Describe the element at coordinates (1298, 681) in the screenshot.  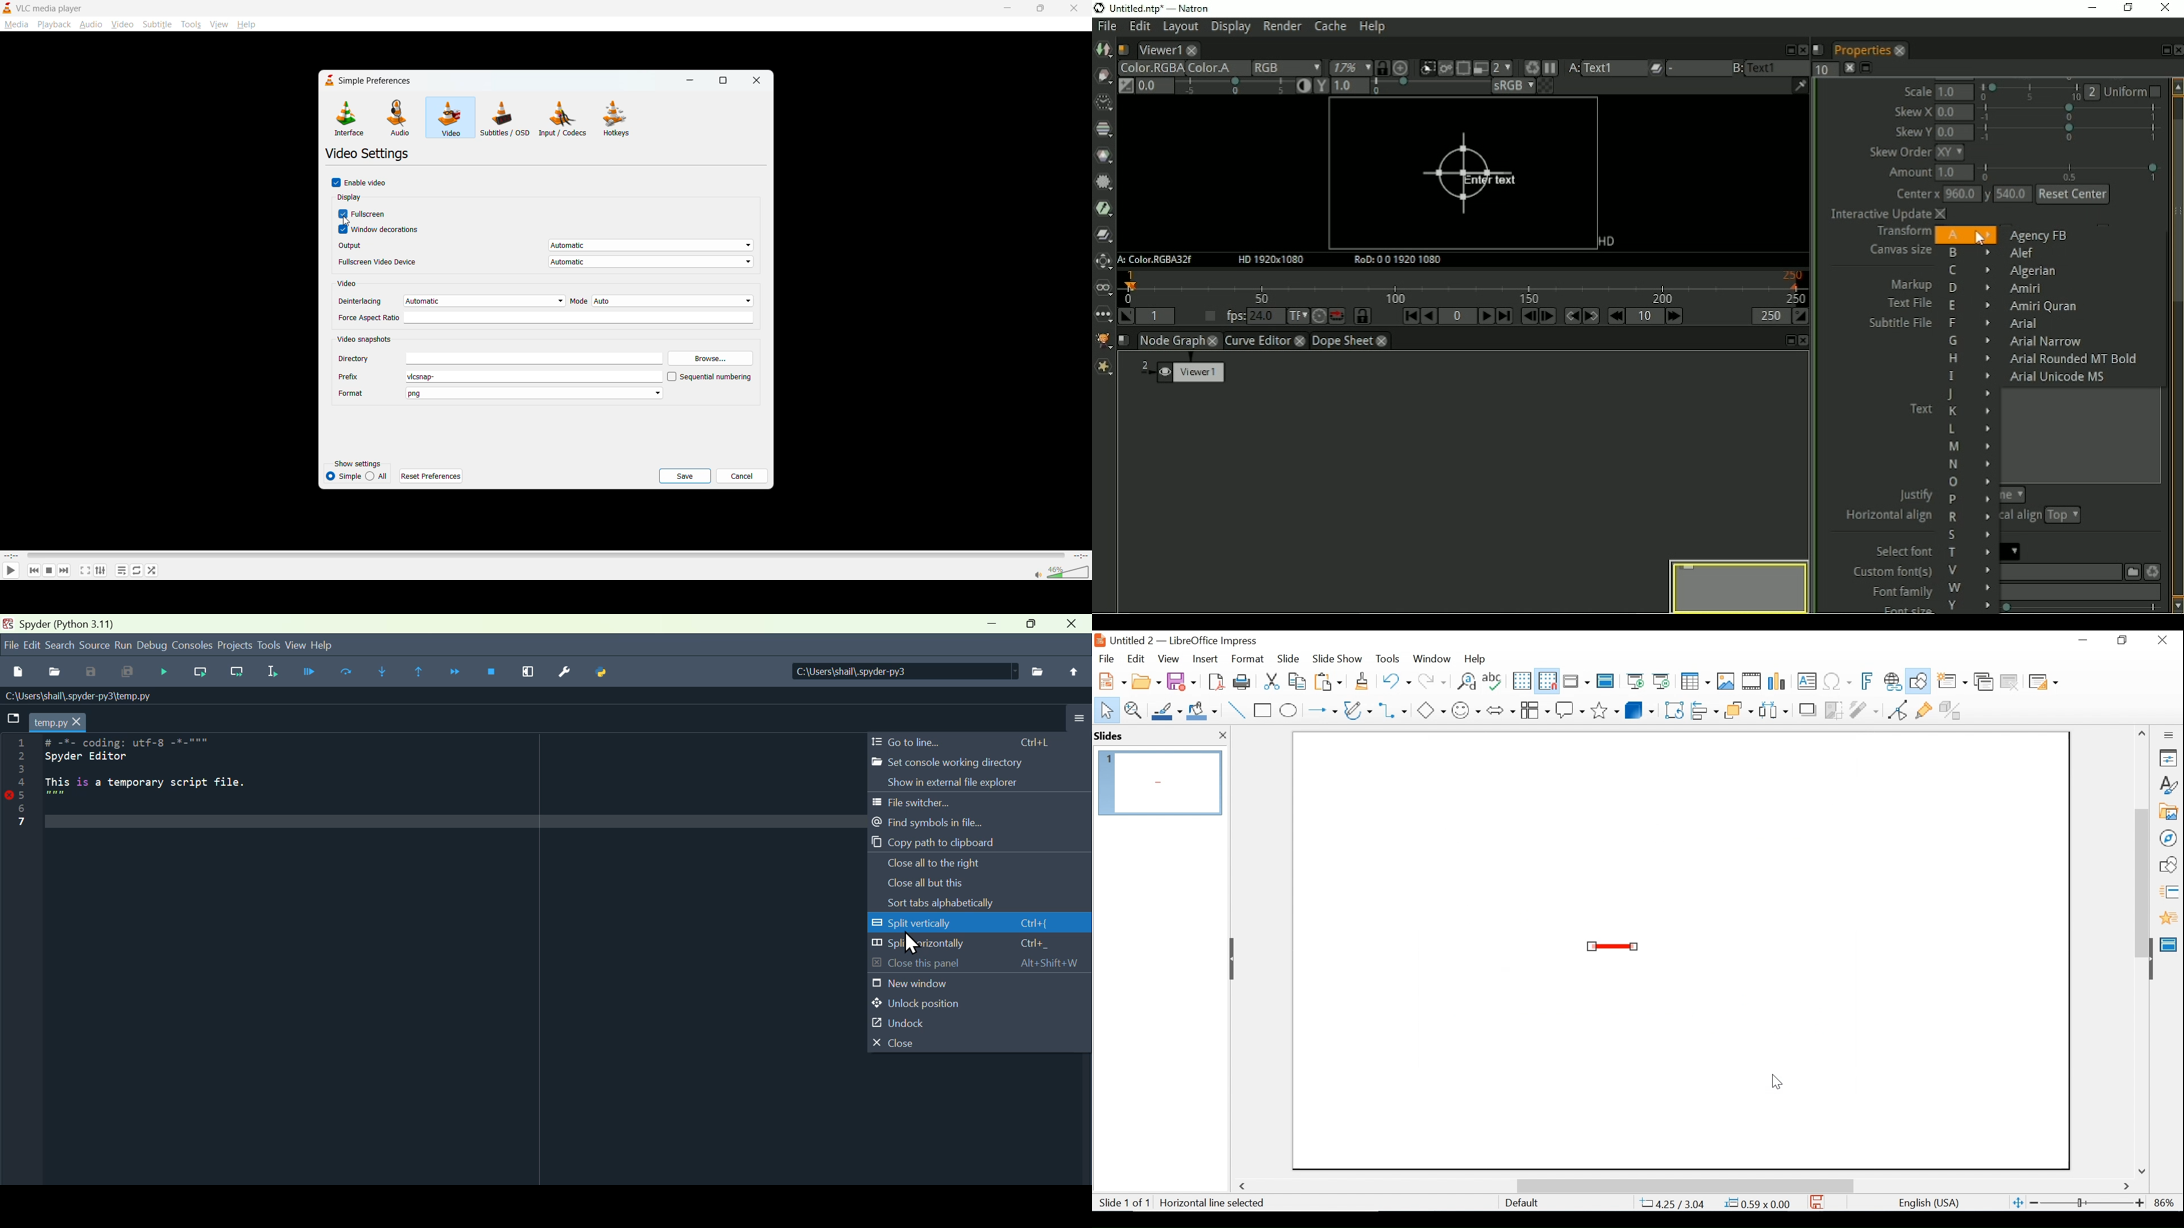
I see `Copy` at that location.